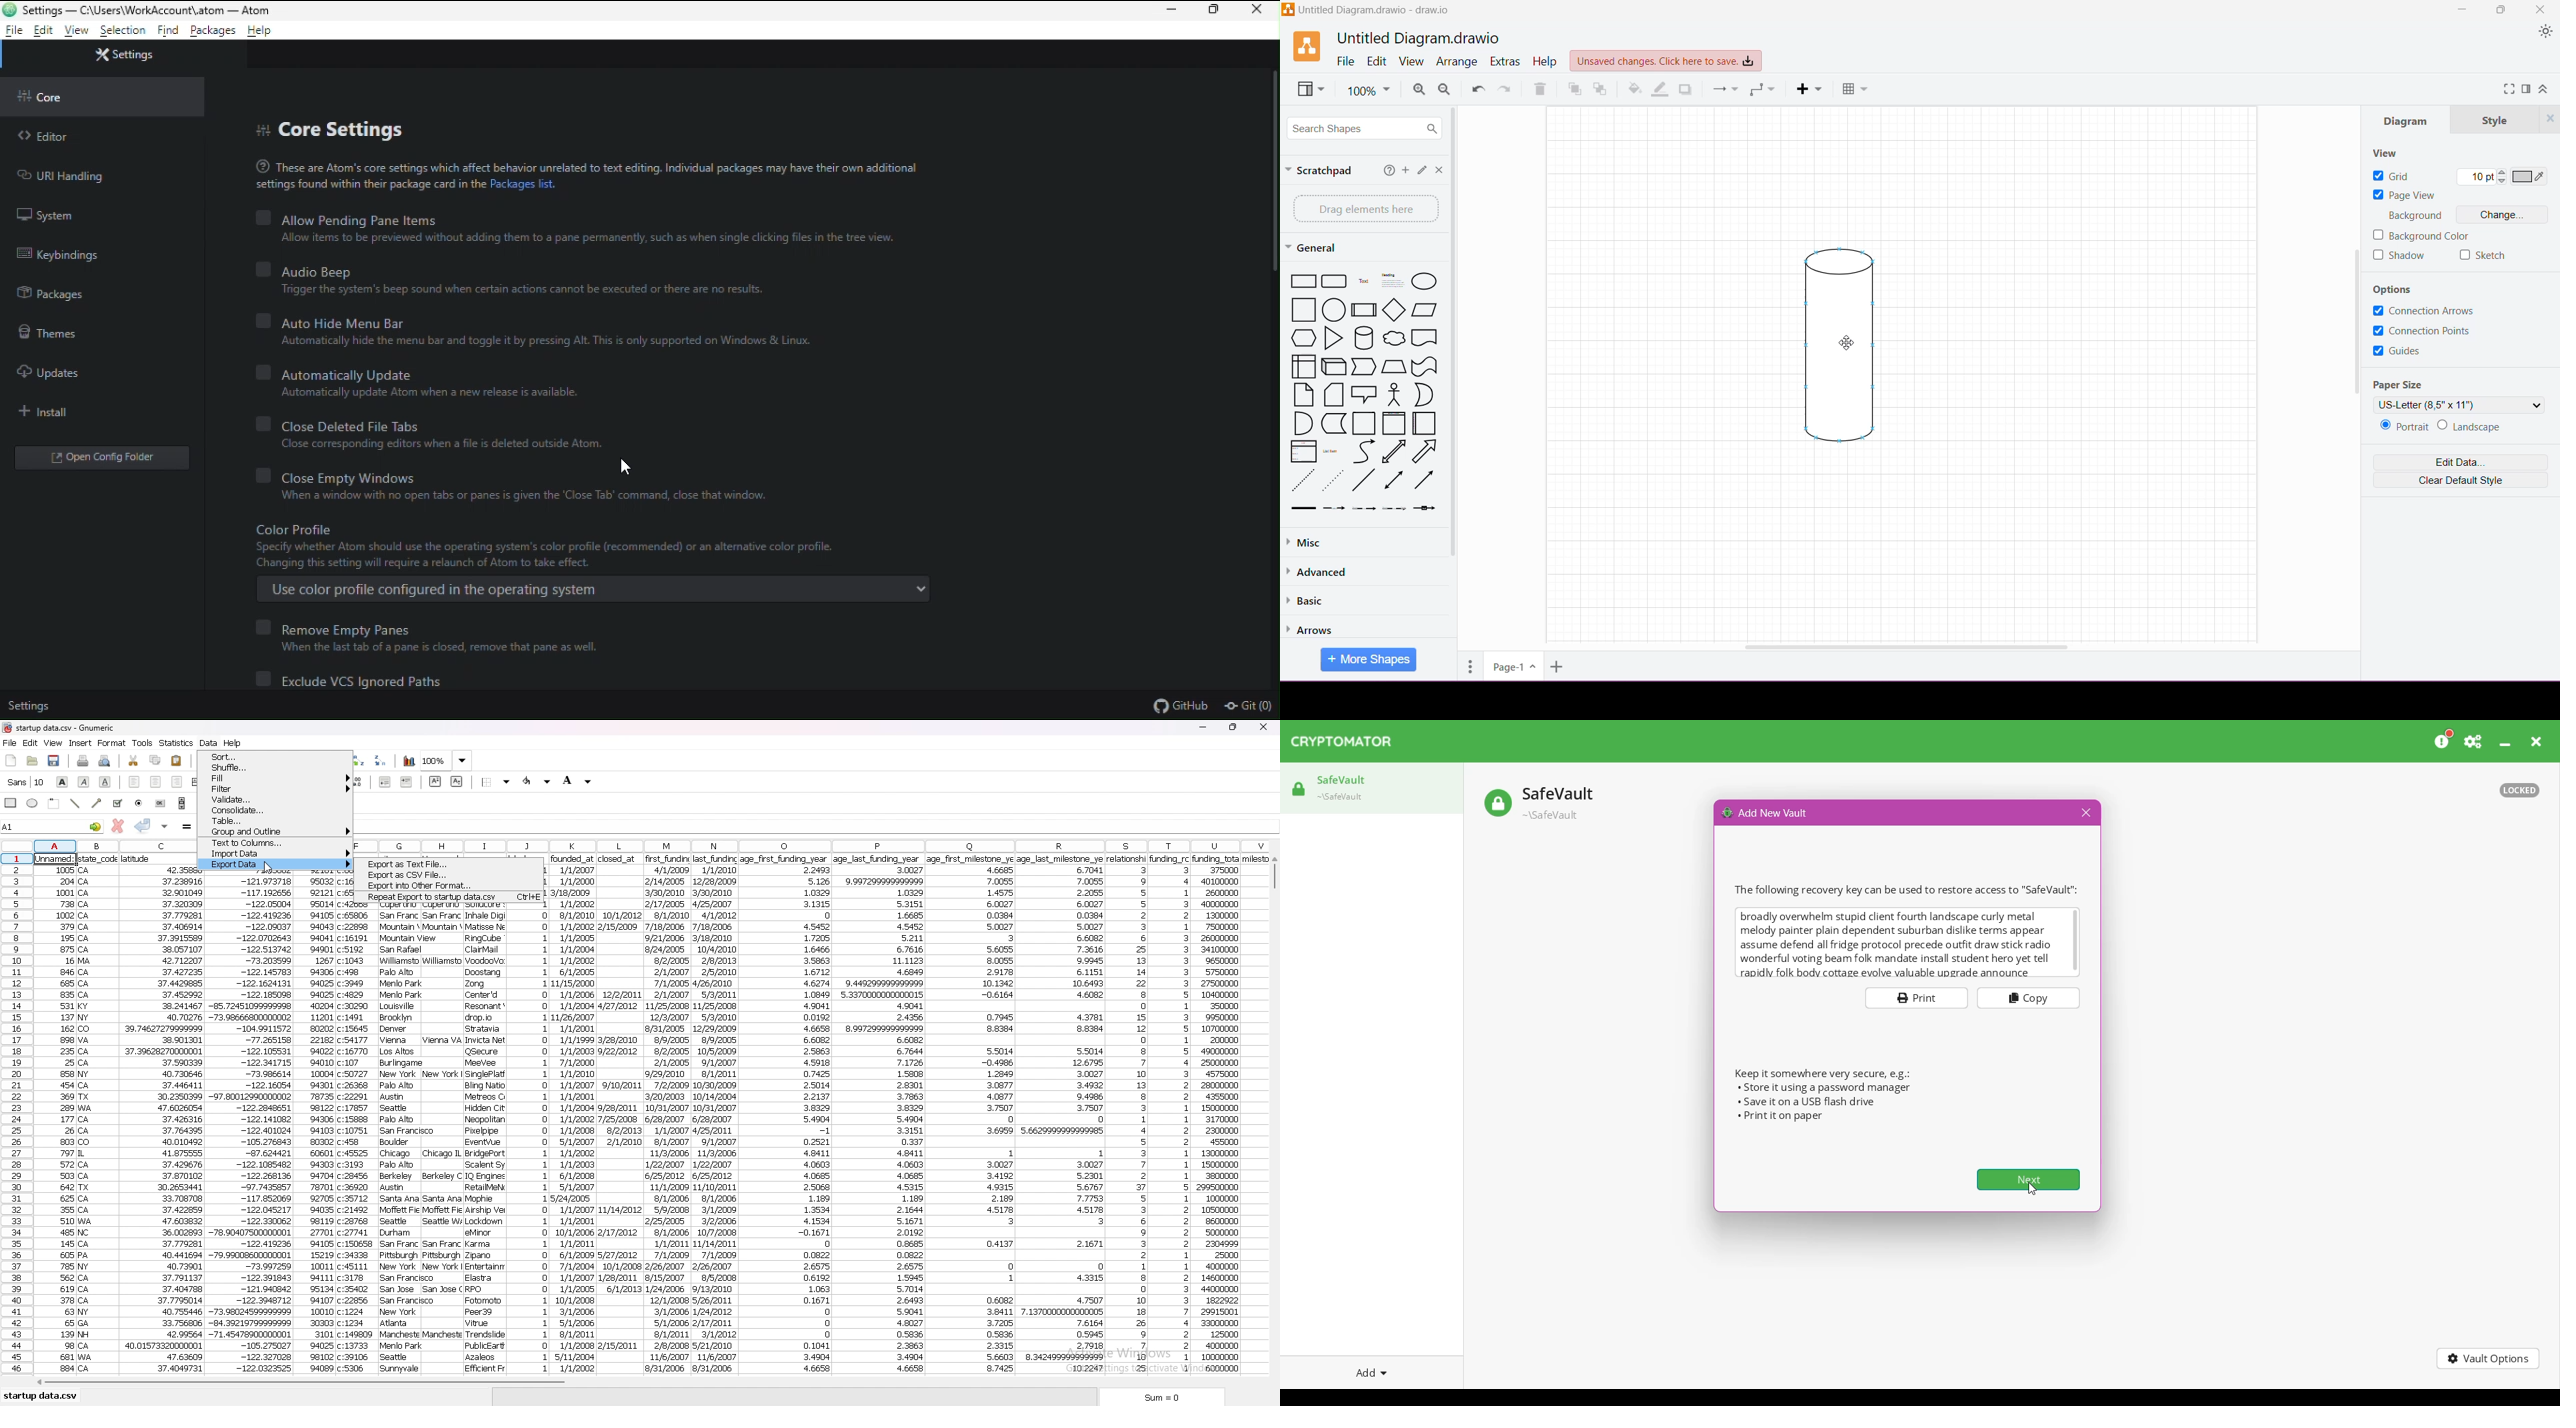 This screenshot has height=1428, width=2576. I want to click on minimize, so click(1203, 727).